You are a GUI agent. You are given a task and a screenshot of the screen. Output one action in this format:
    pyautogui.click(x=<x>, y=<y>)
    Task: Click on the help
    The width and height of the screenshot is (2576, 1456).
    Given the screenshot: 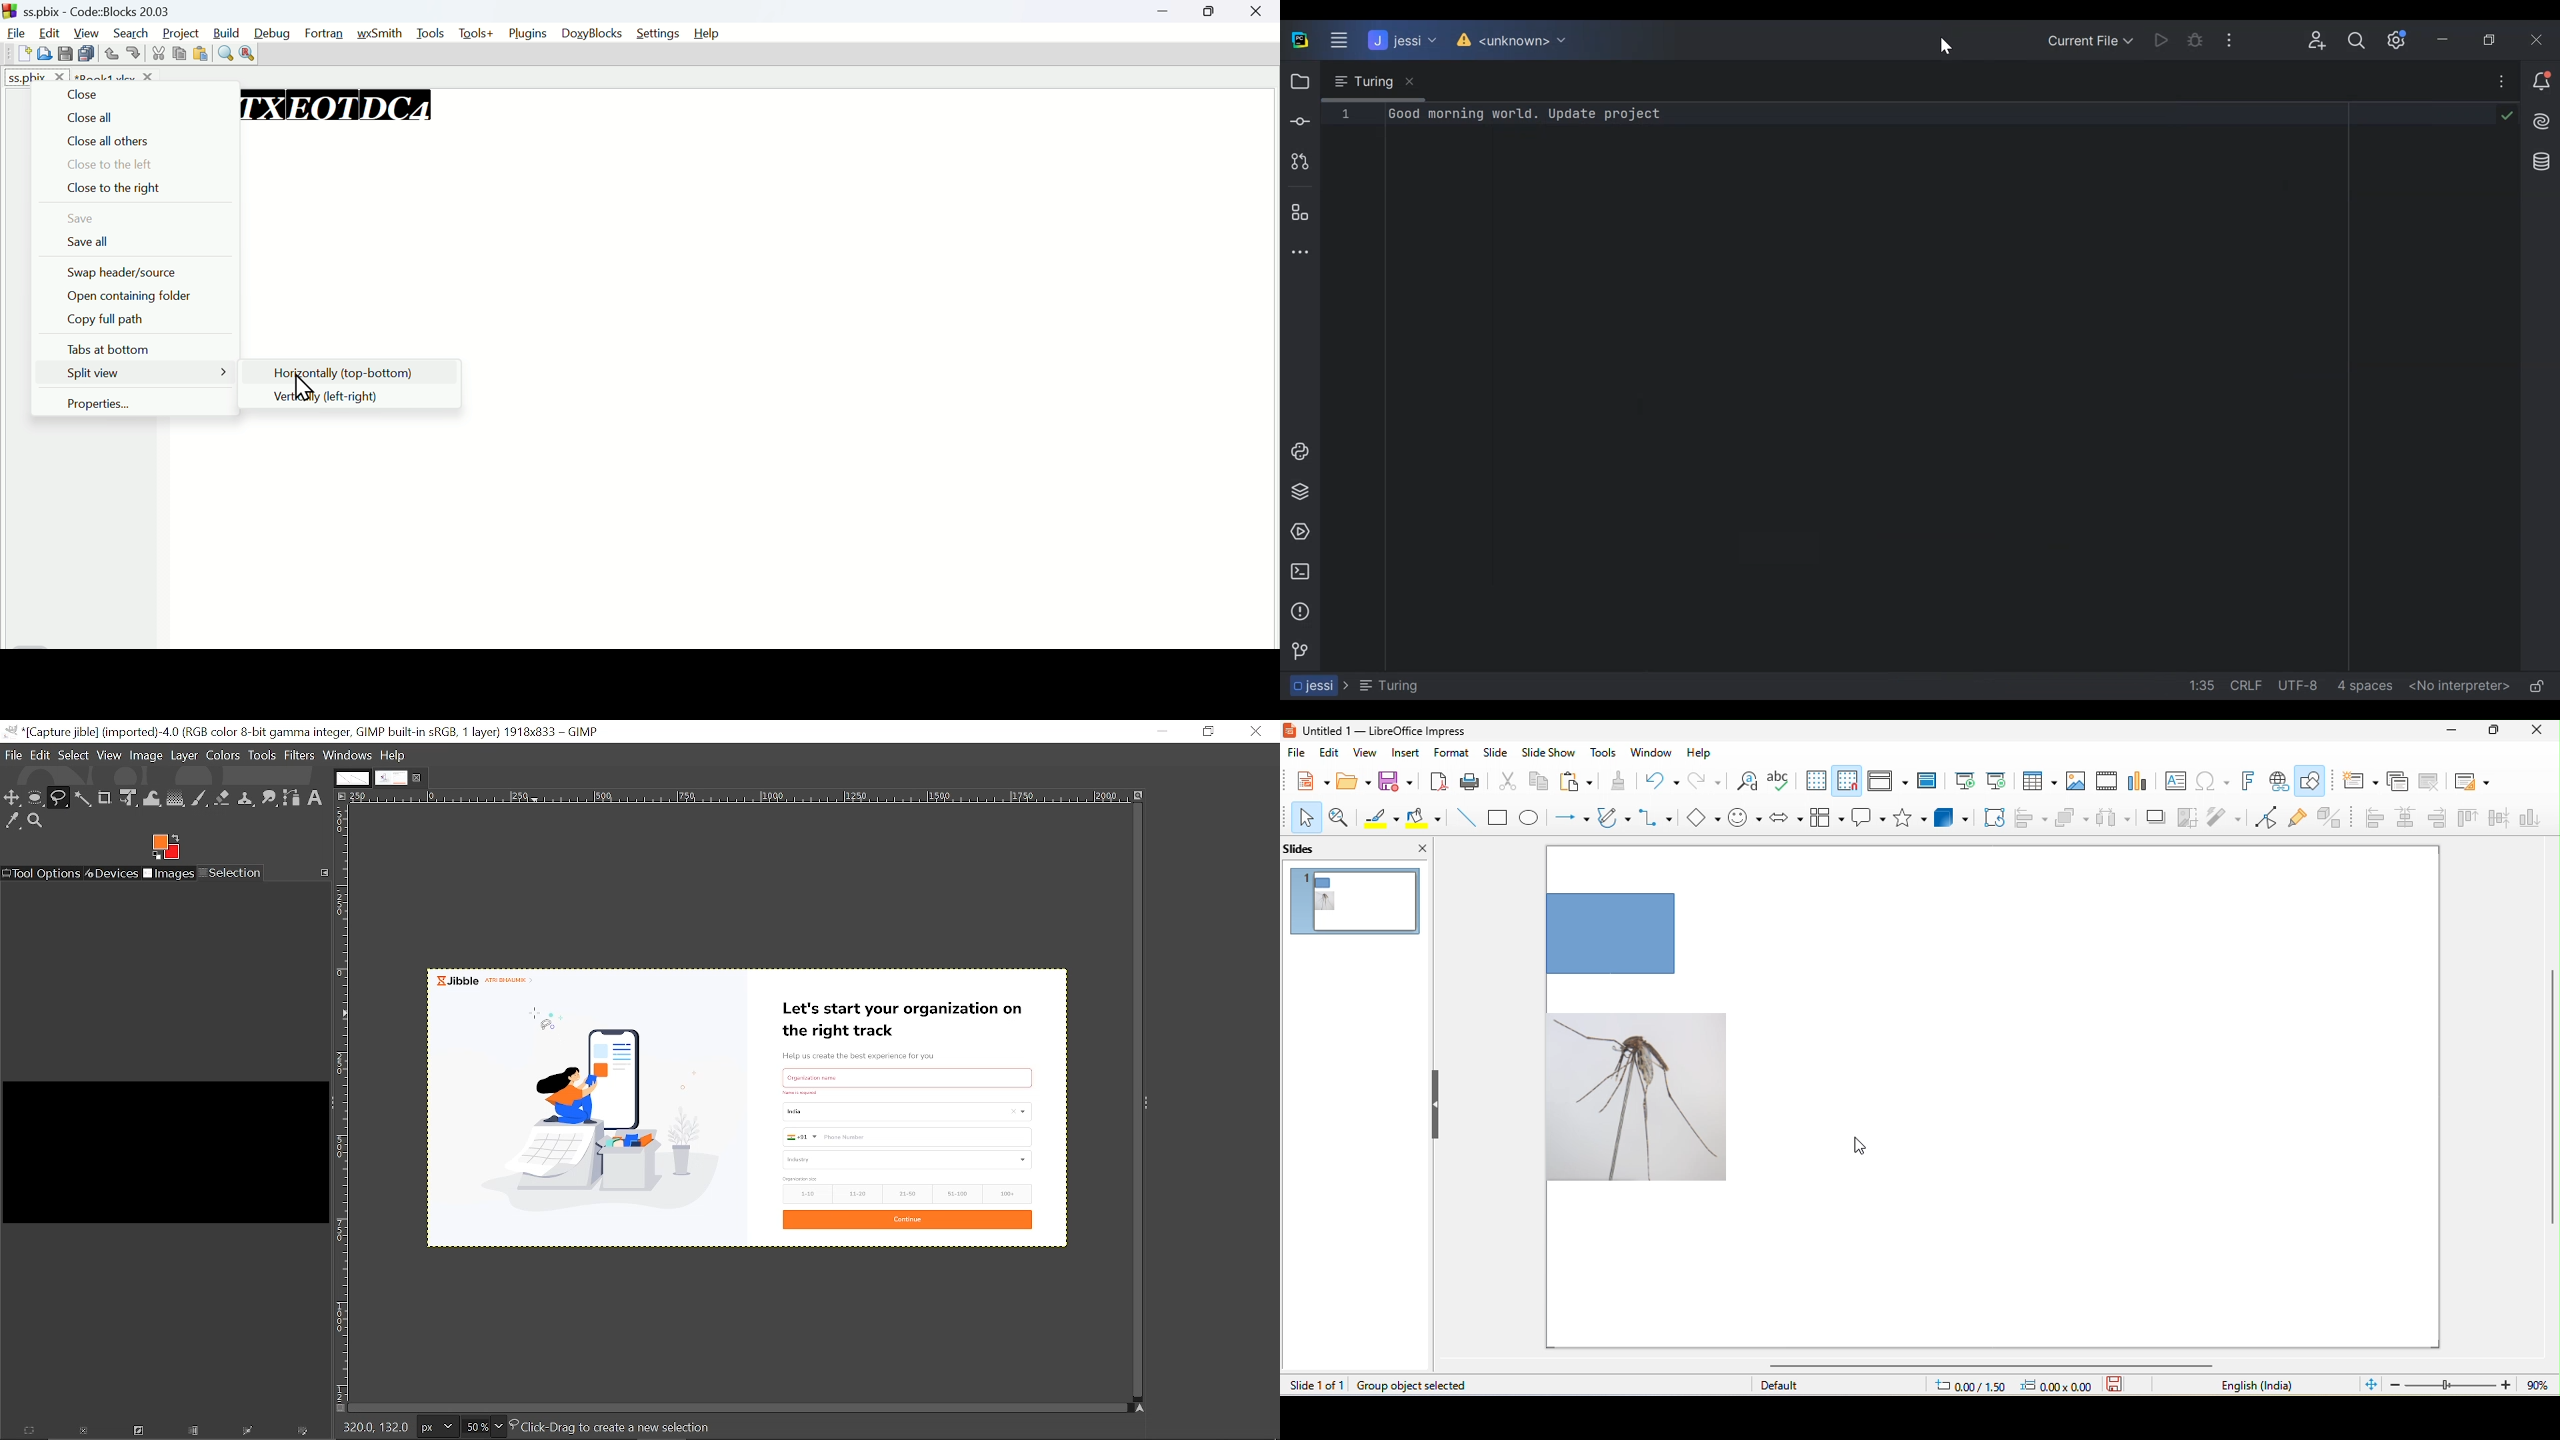 What is the action you would take?
    pyautogui.click(x=706, y=34)
    